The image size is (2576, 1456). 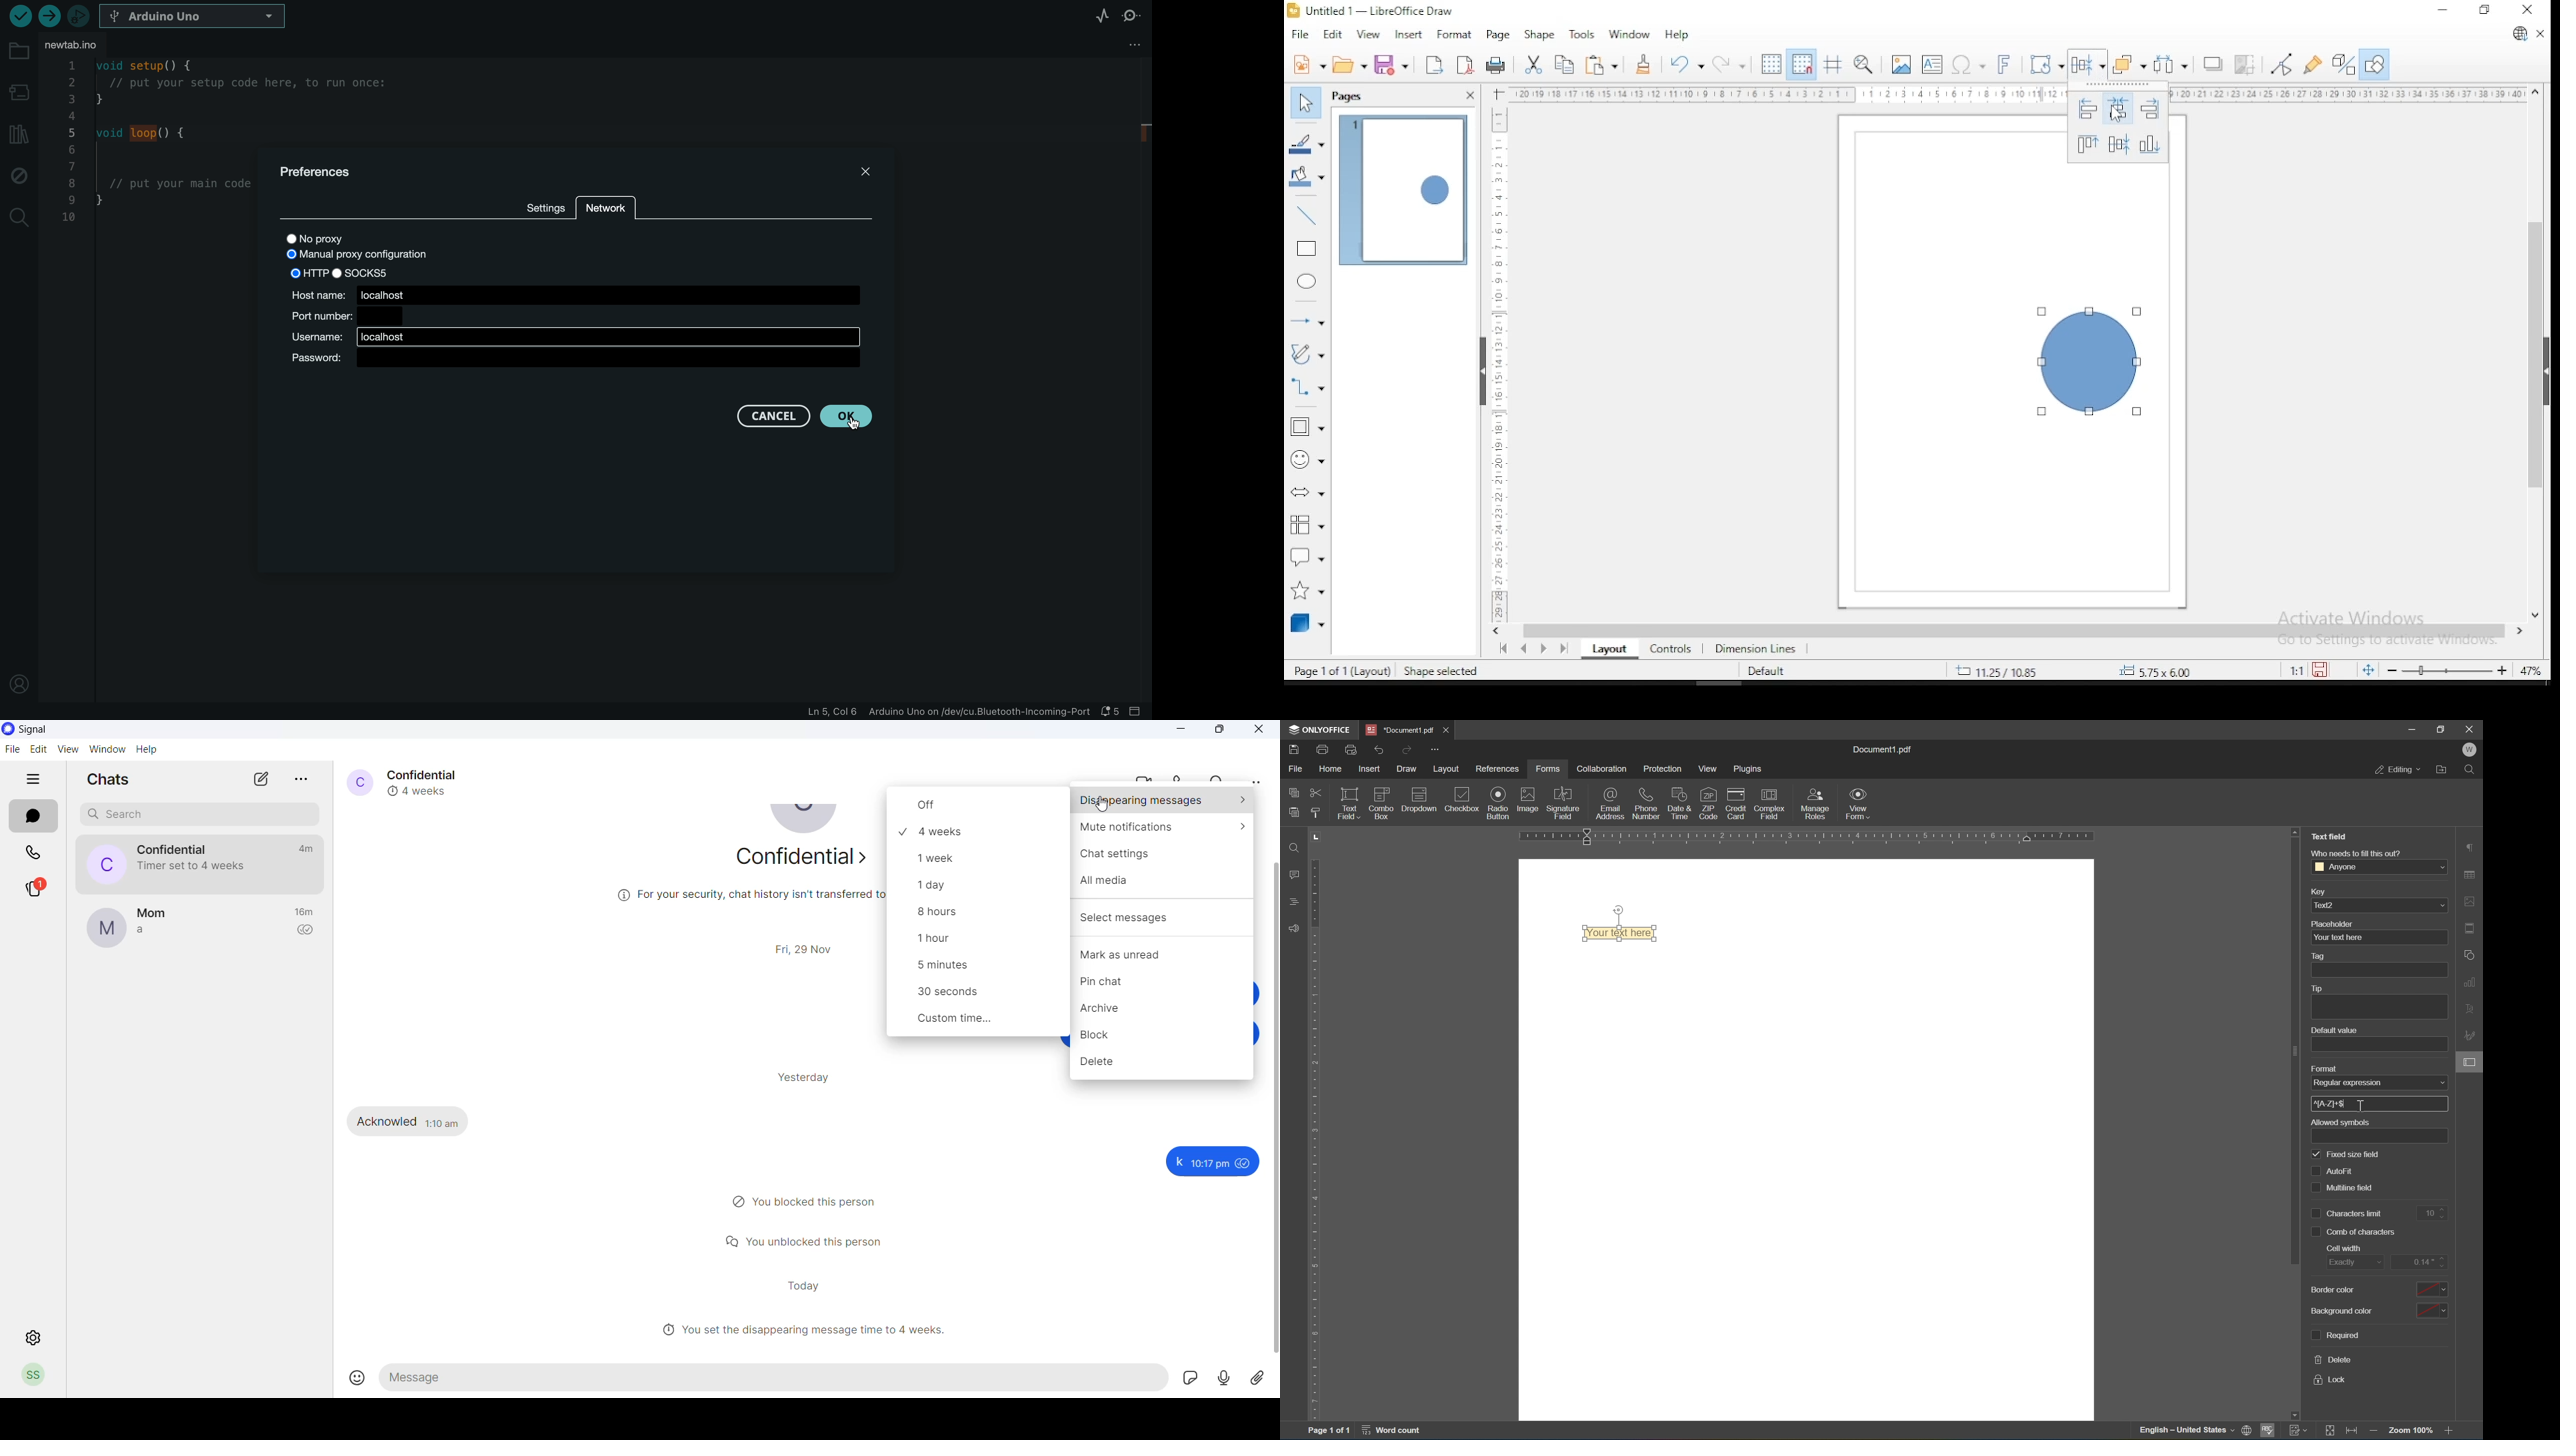 I want to click on protection, so click(x=1663, y=768).